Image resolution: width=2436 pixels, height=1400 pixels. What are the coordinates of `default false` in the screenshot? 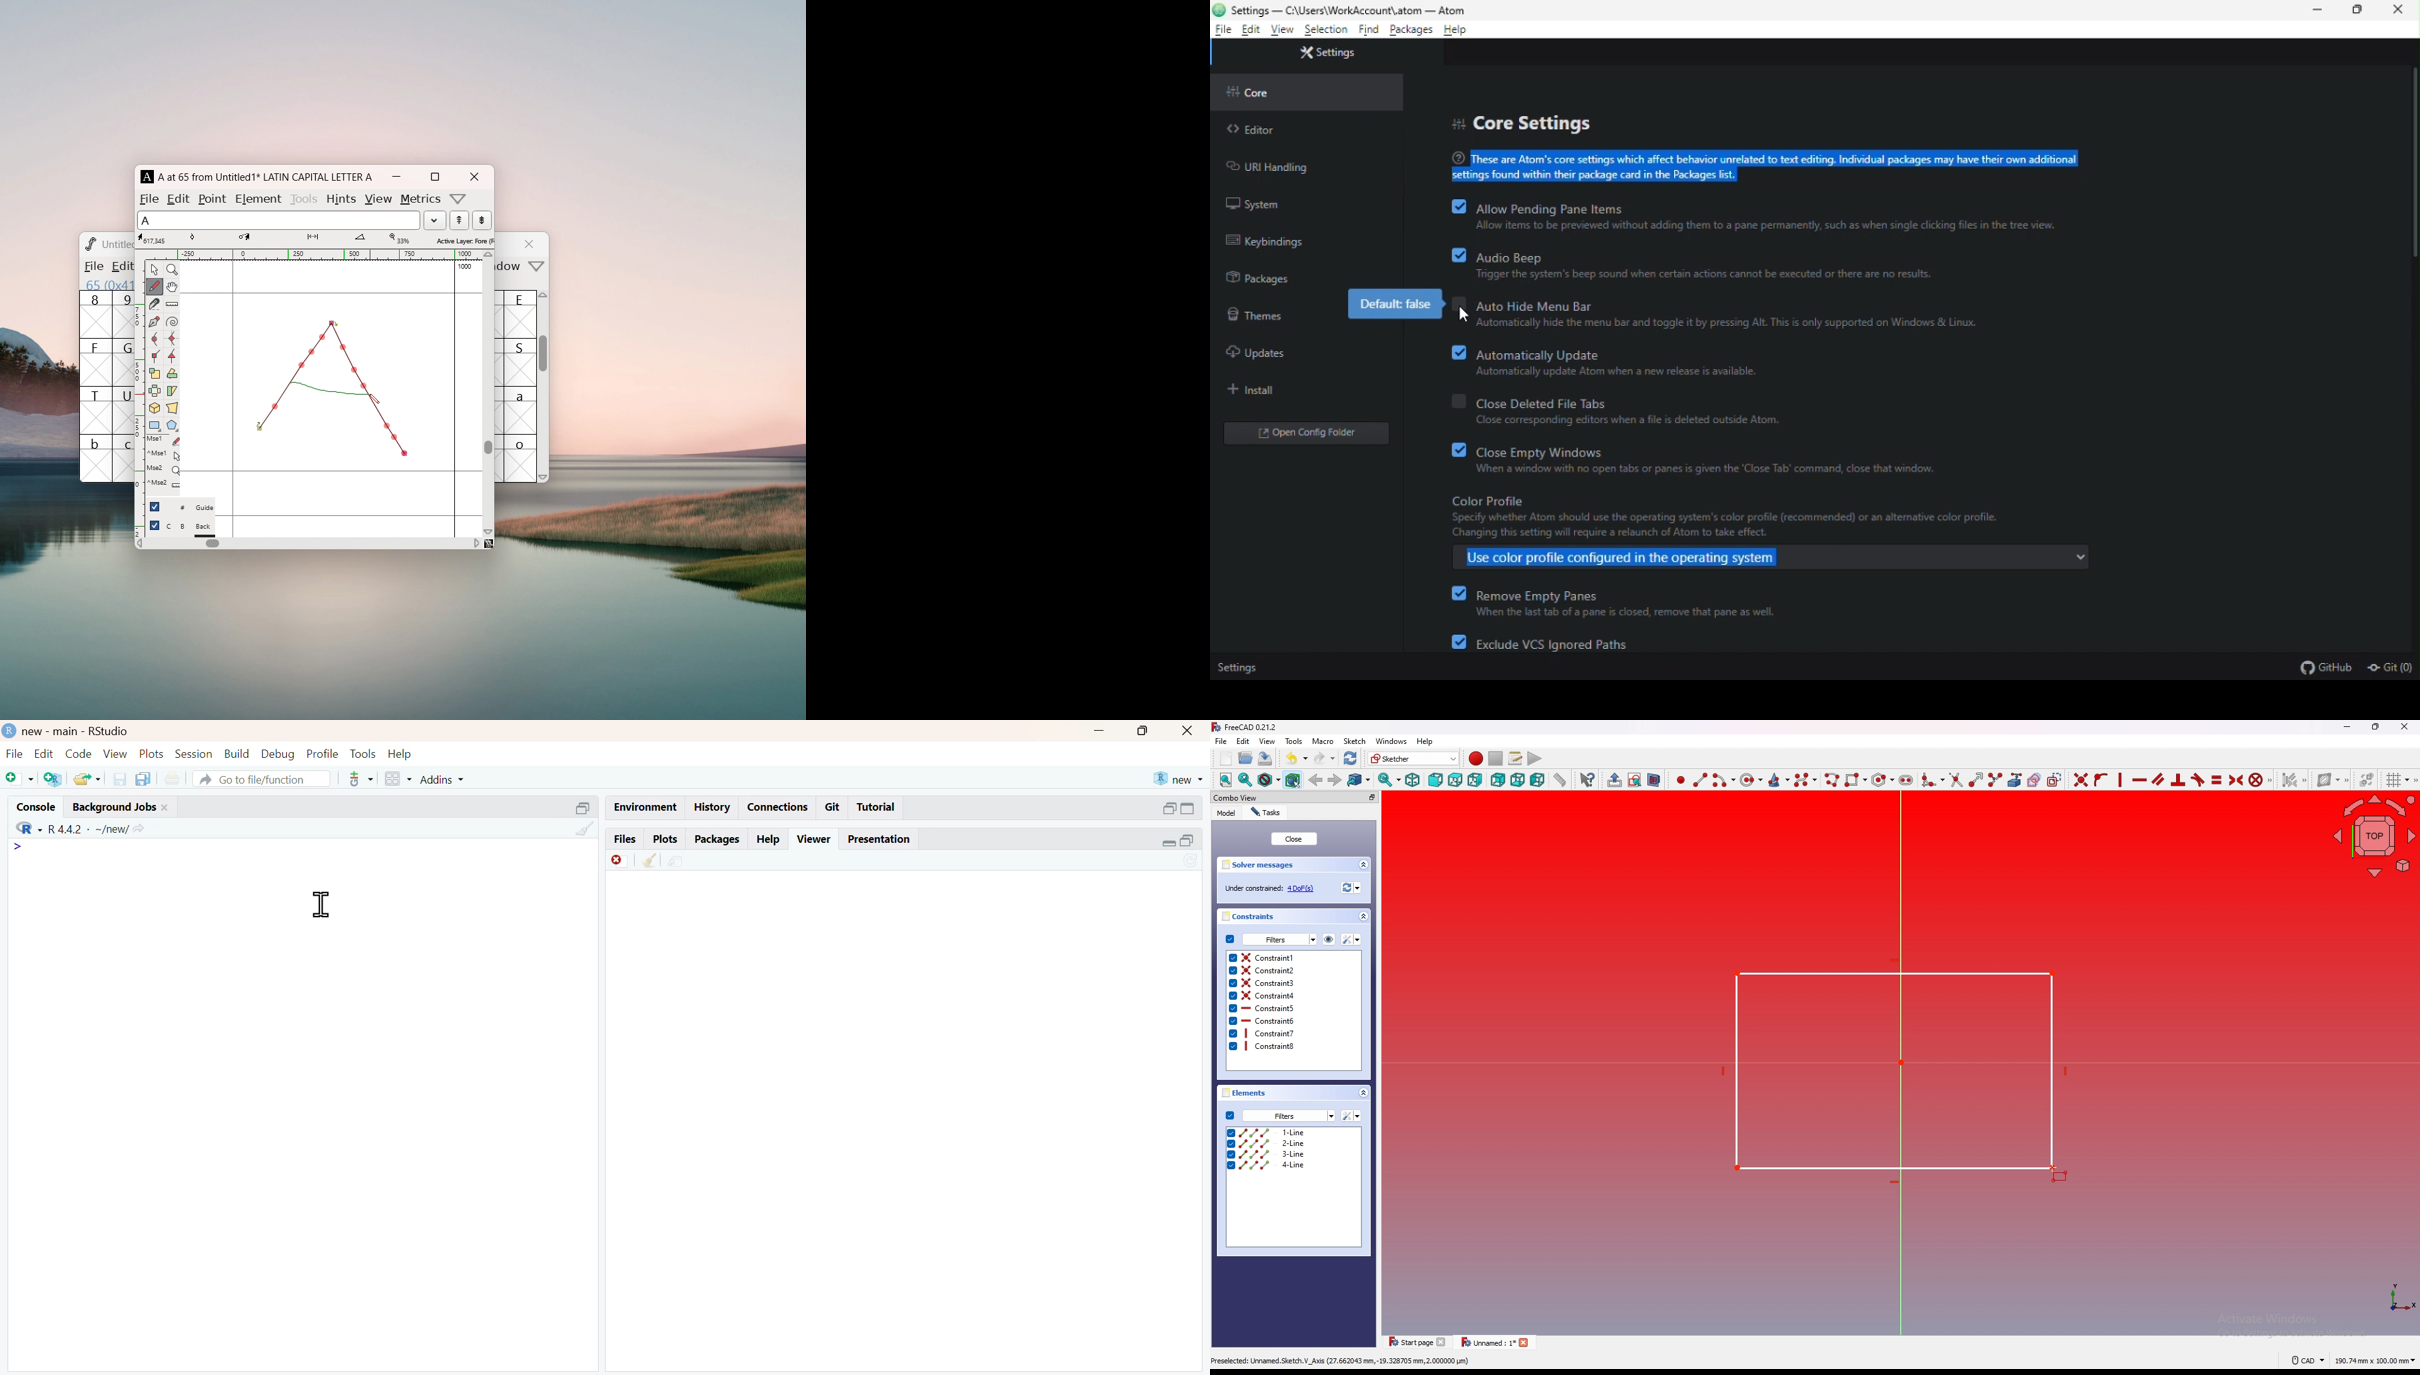 It's located at (1398, 303).